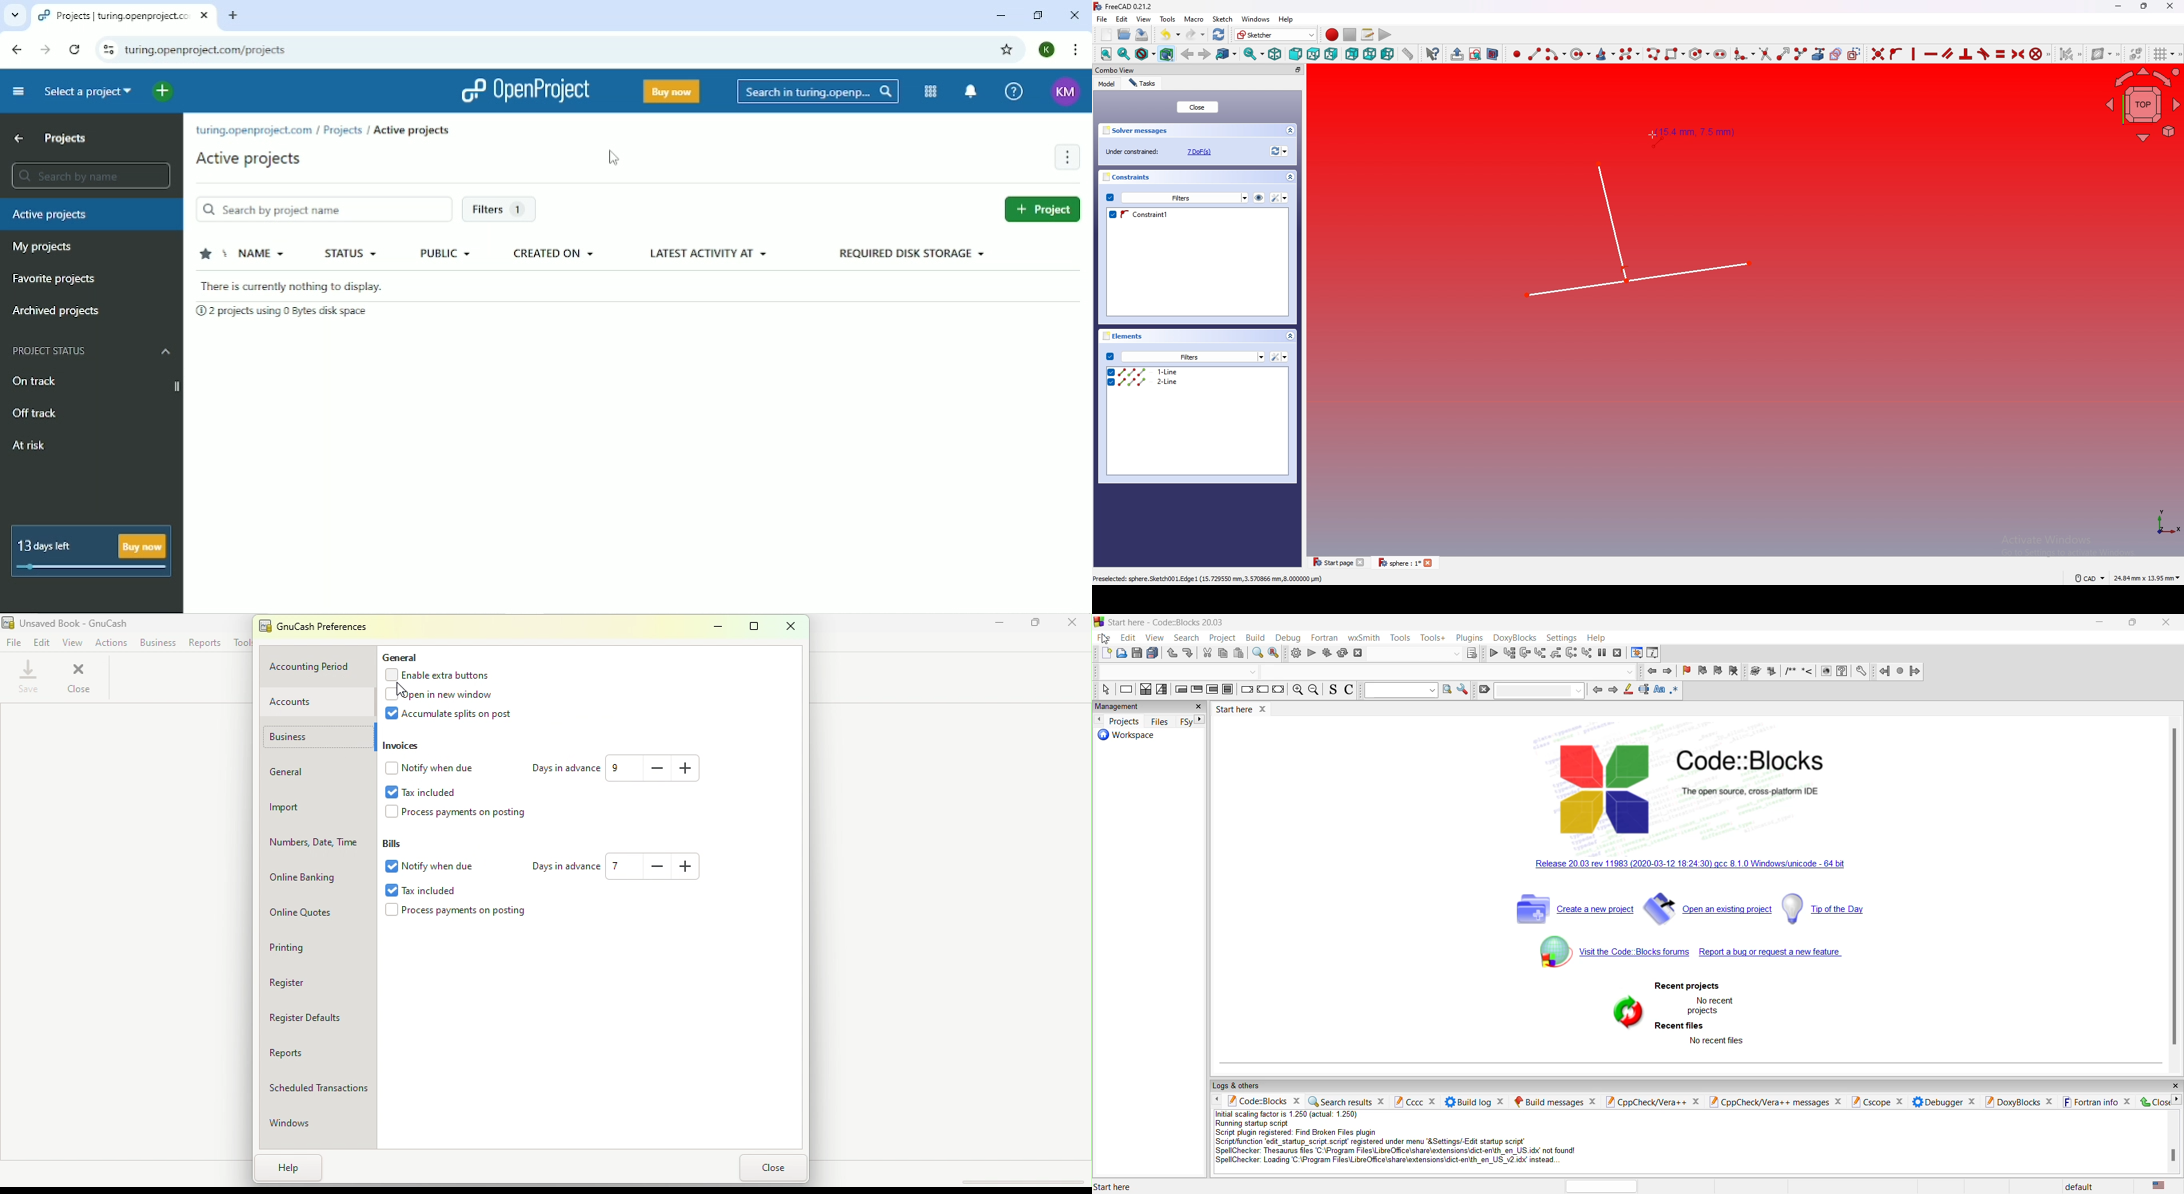  I want to click on General, so click(317, 774).